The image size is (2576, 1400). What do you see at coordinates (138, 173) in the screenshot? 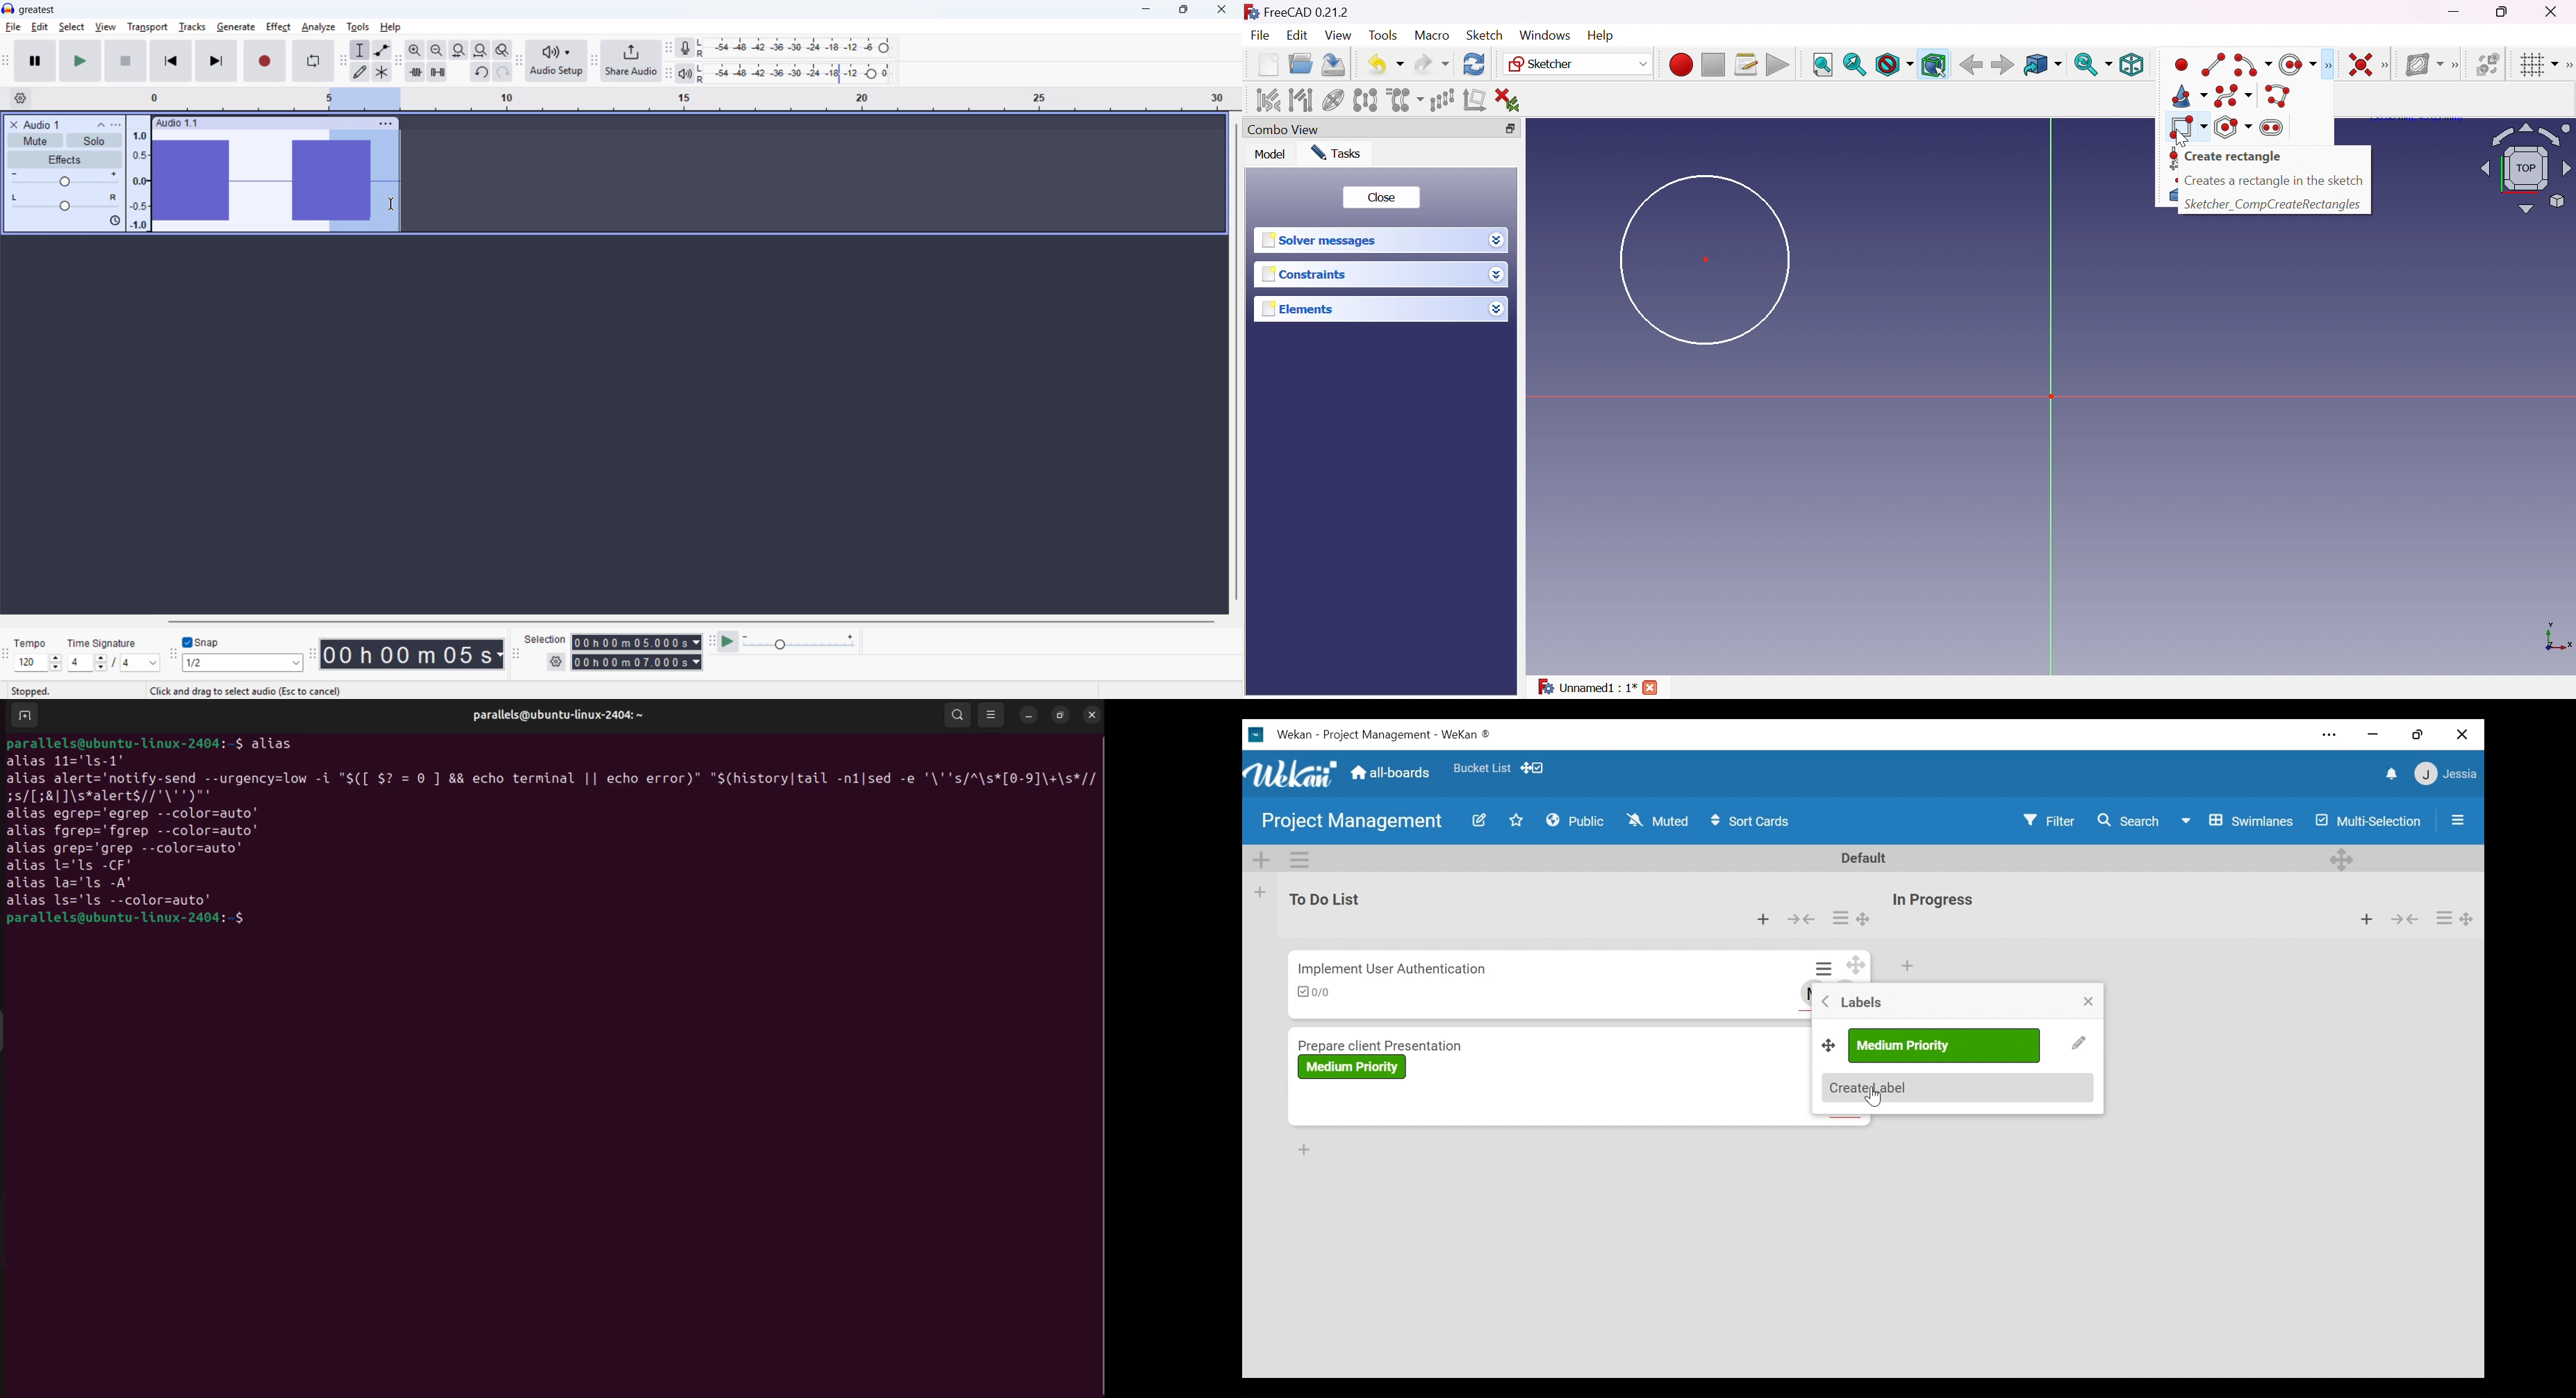
I see `Amplitude ` at bounding box center [138, 173].